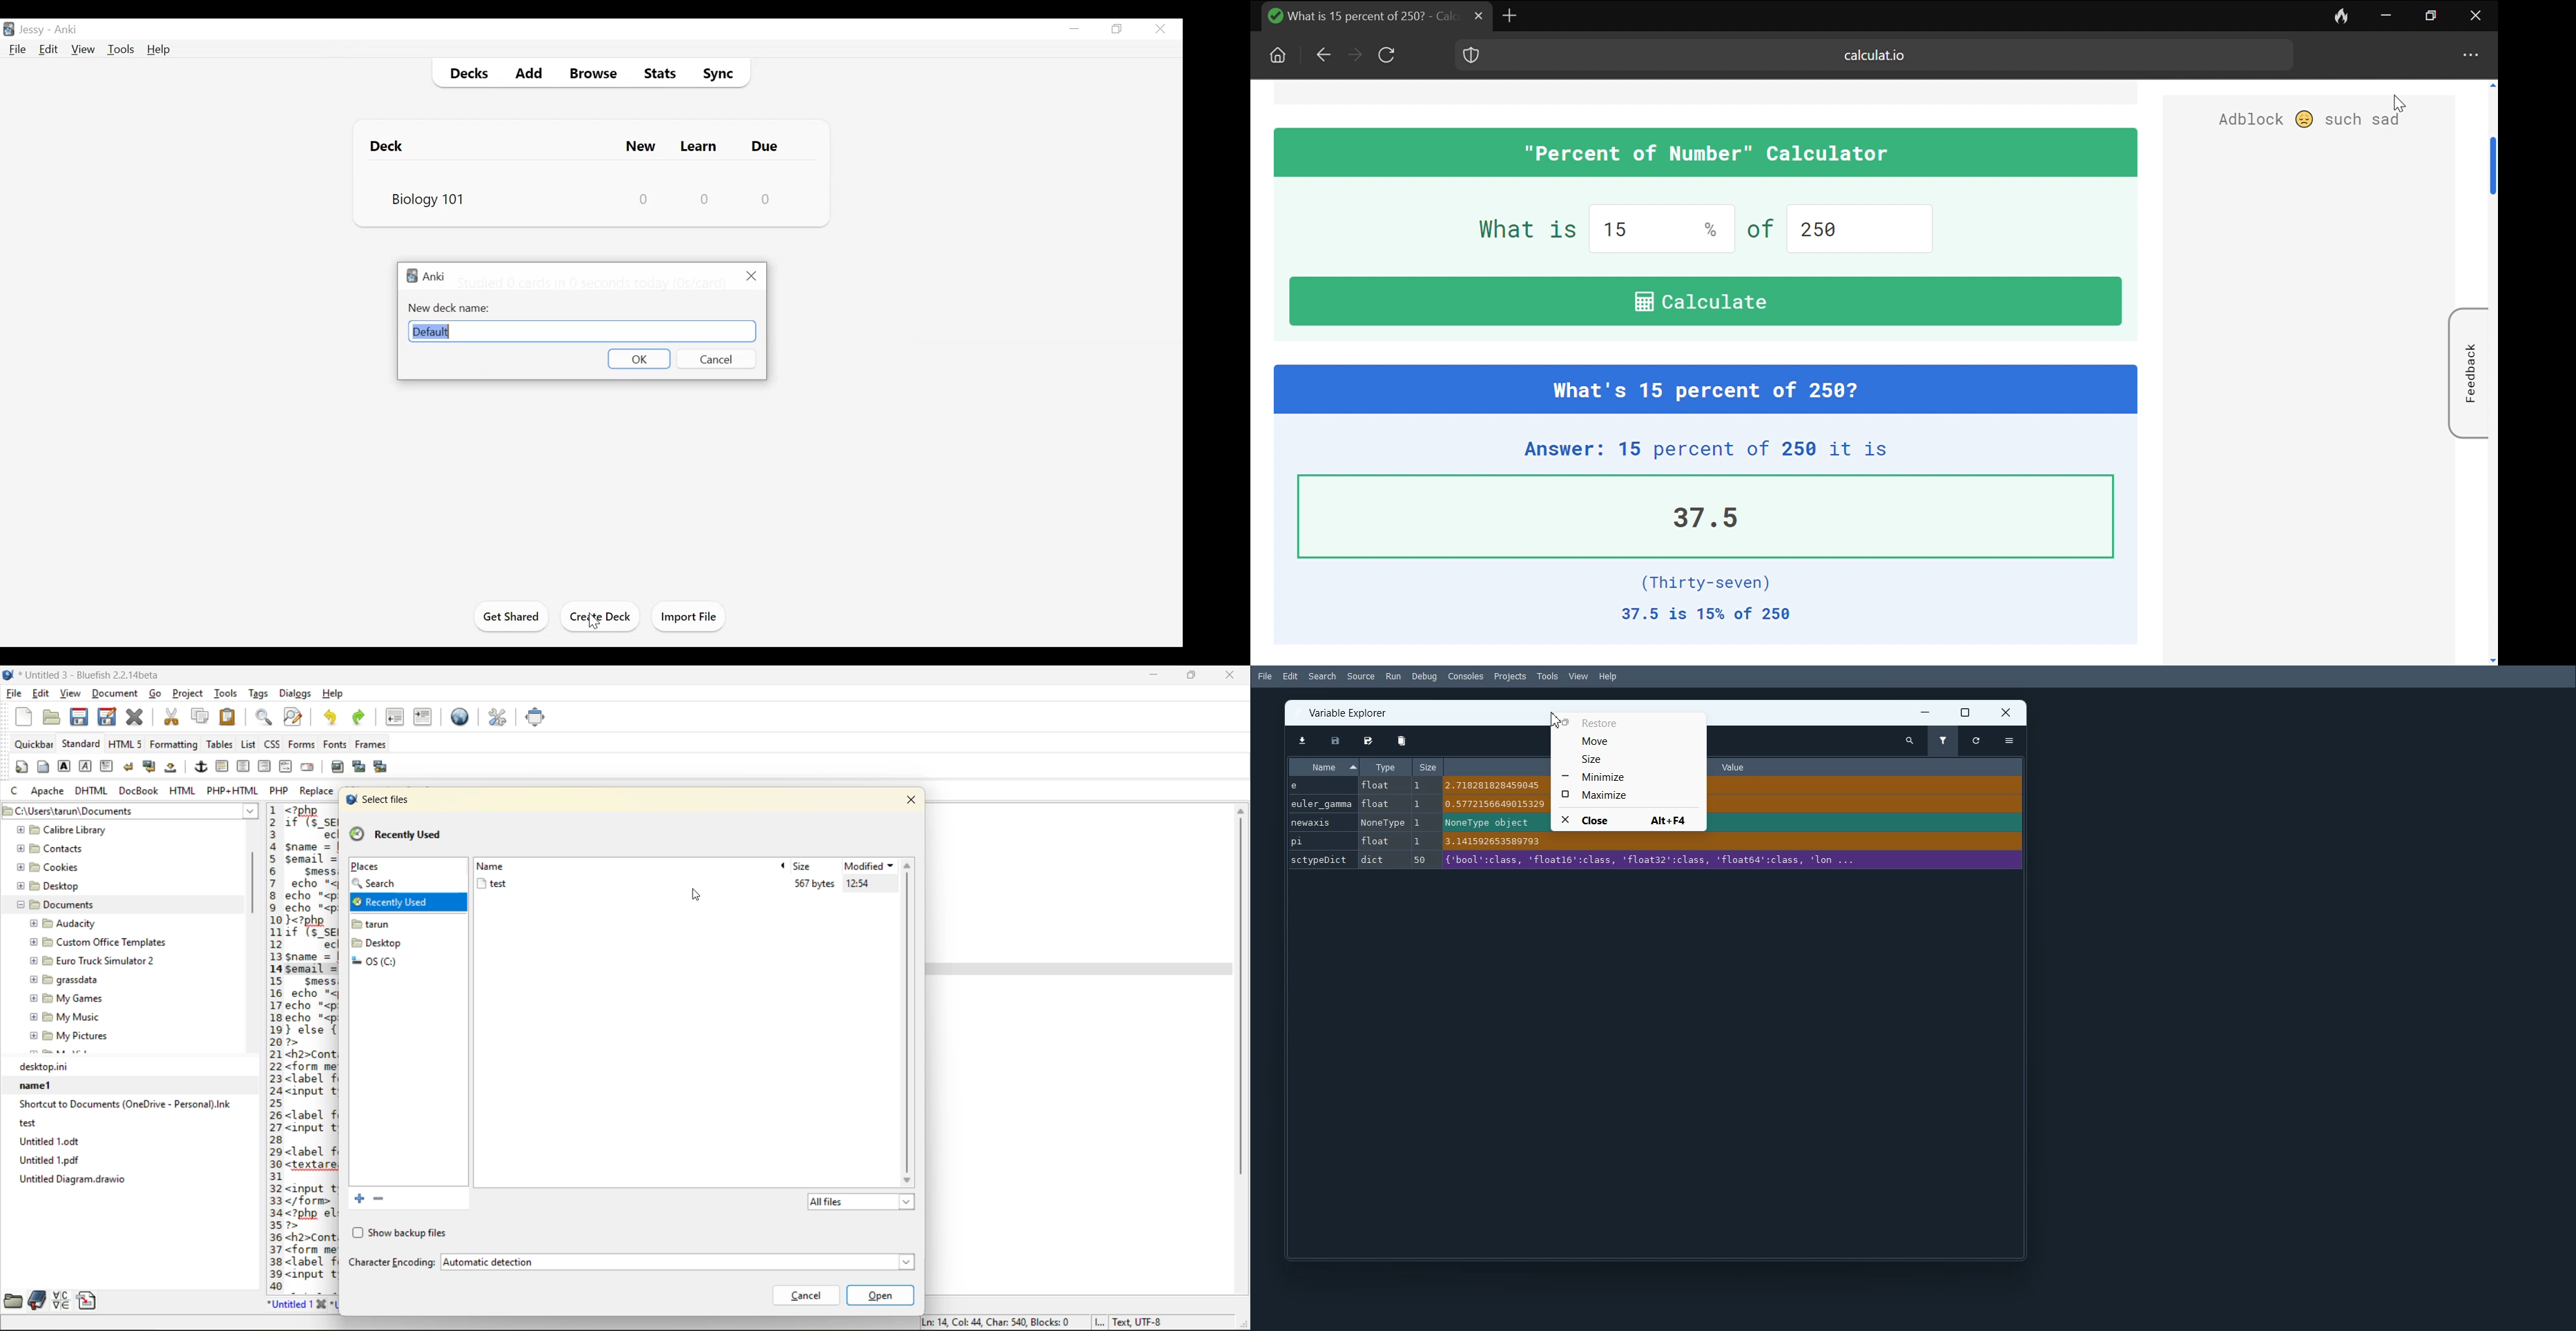 The width and height of the screenshot is (2576, 1344). Describe the element at coordinates (49, 50) in the screenshot. I see `Edit` at that location.